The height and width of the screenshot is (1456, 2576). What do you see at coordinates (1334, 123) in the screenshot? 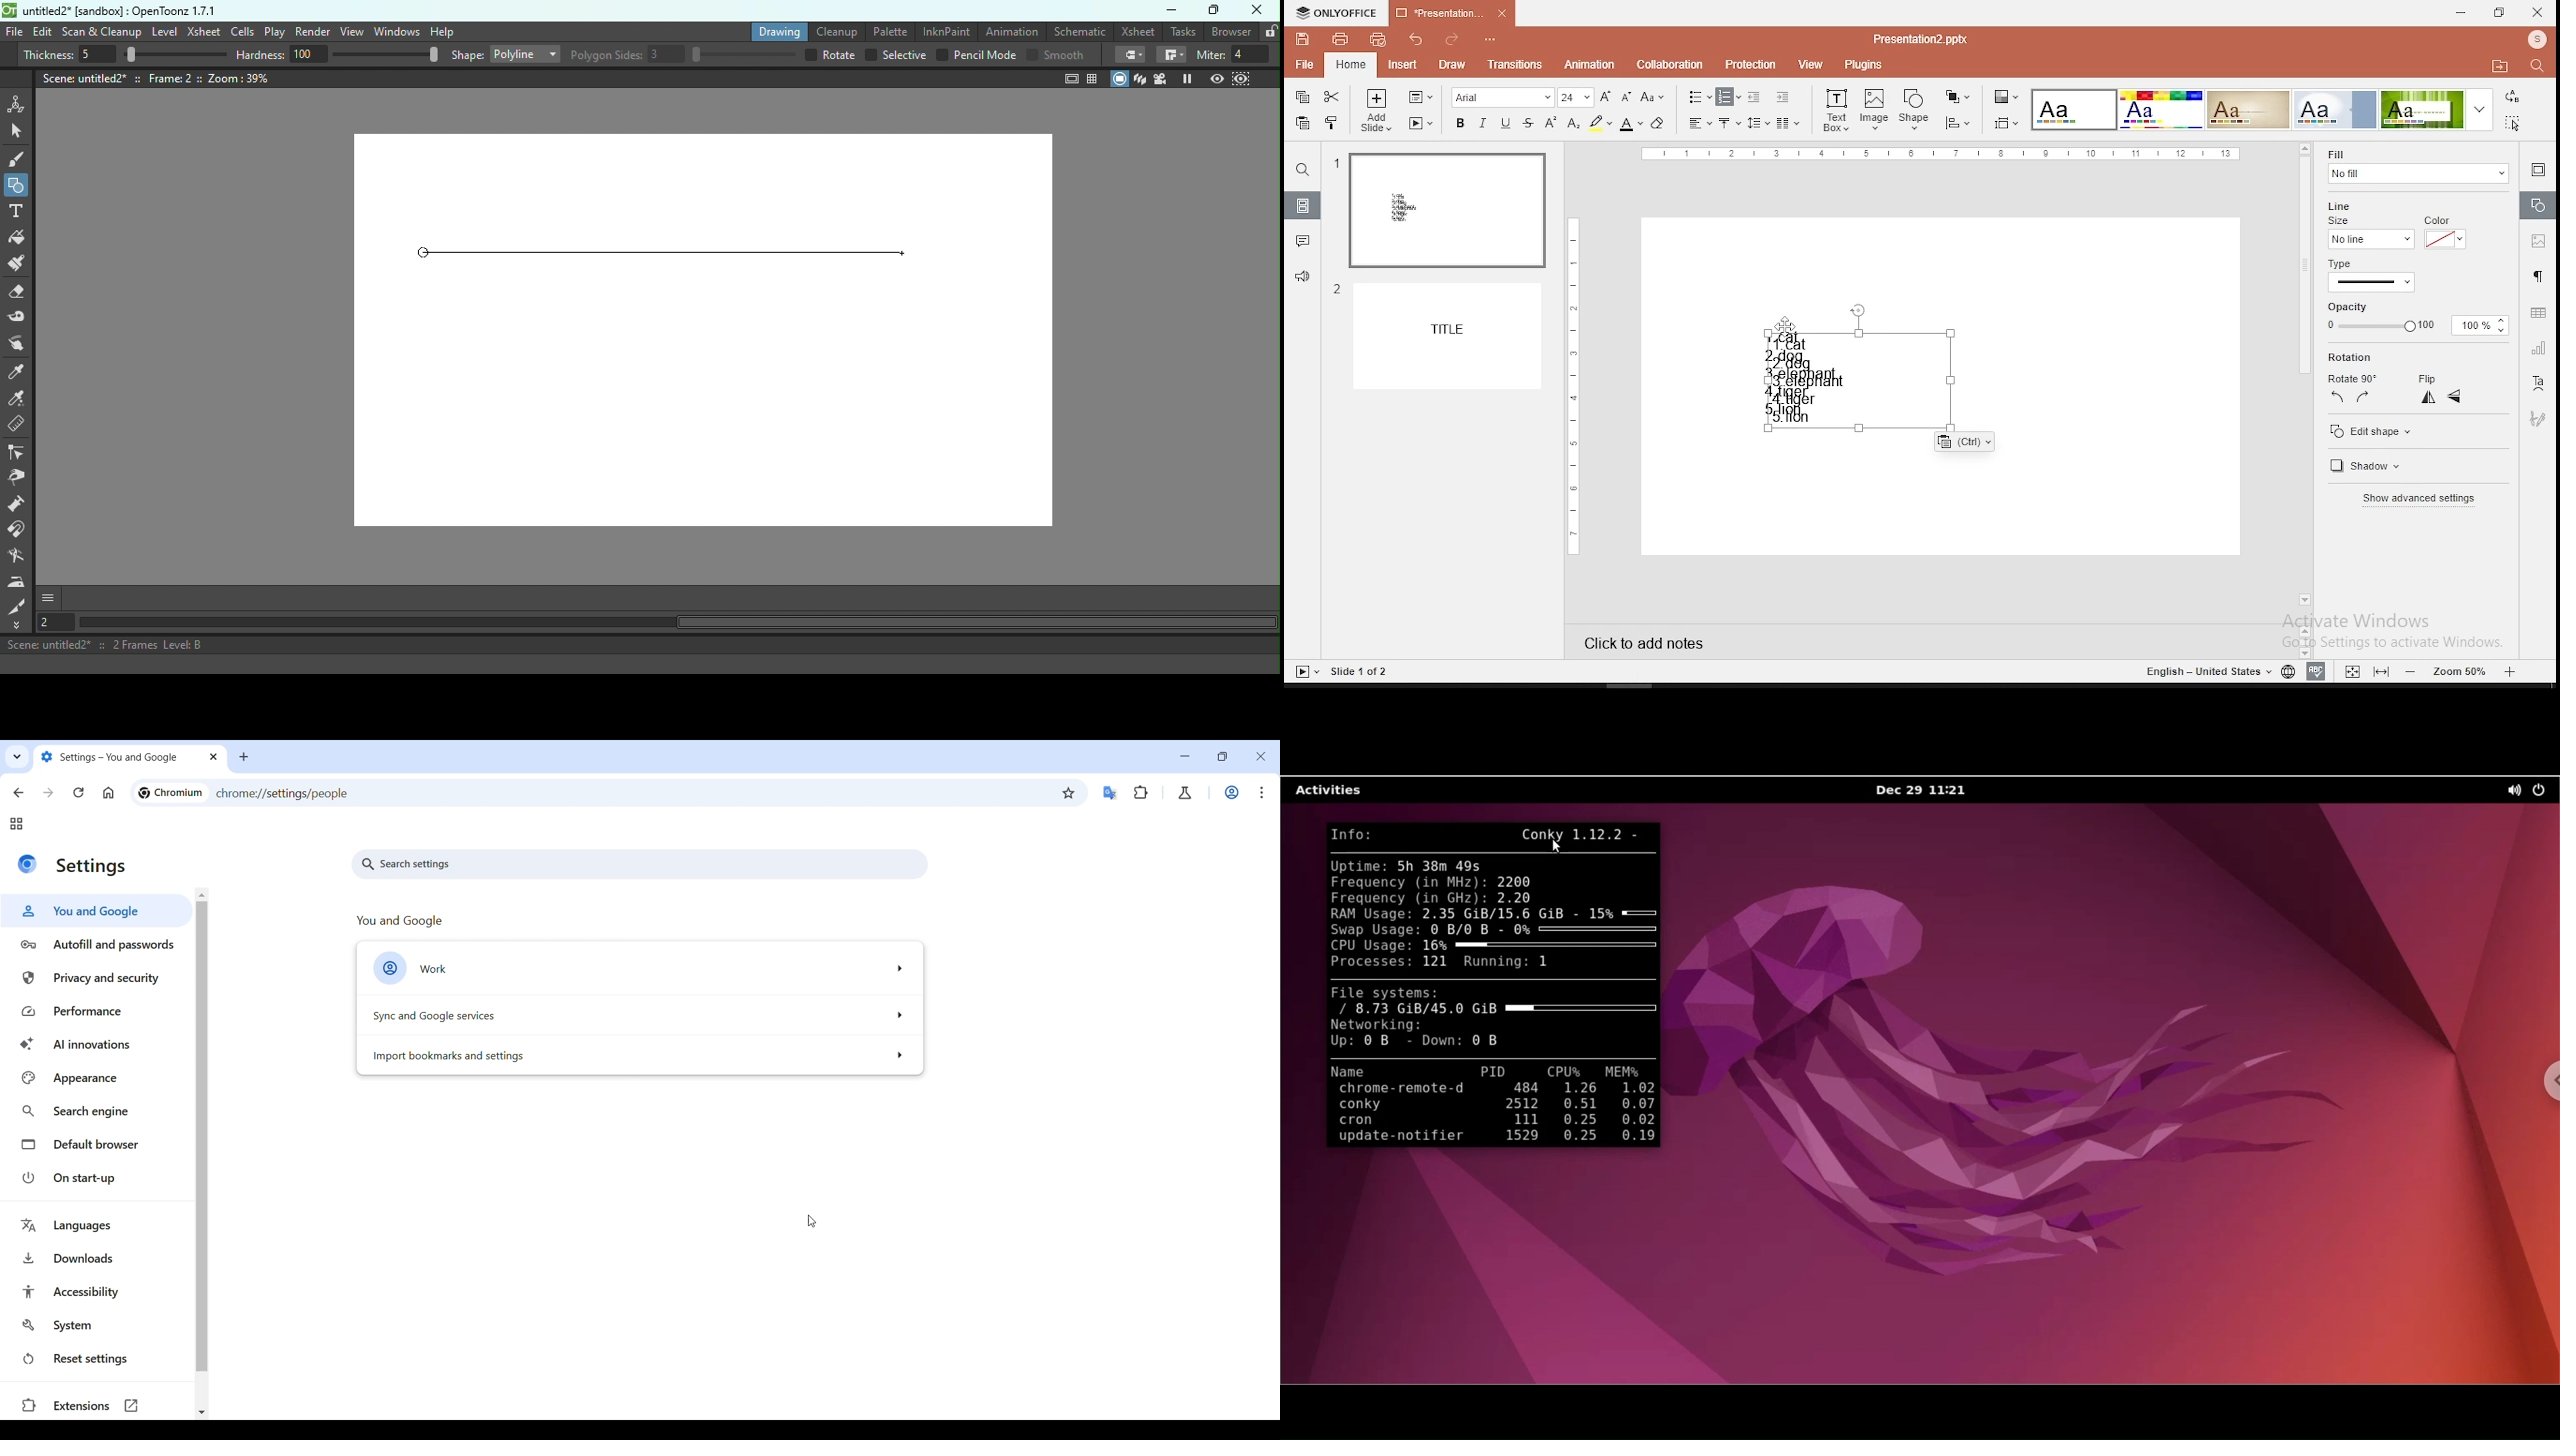
I see `clone formatting` at bounding box center [1334, 123].